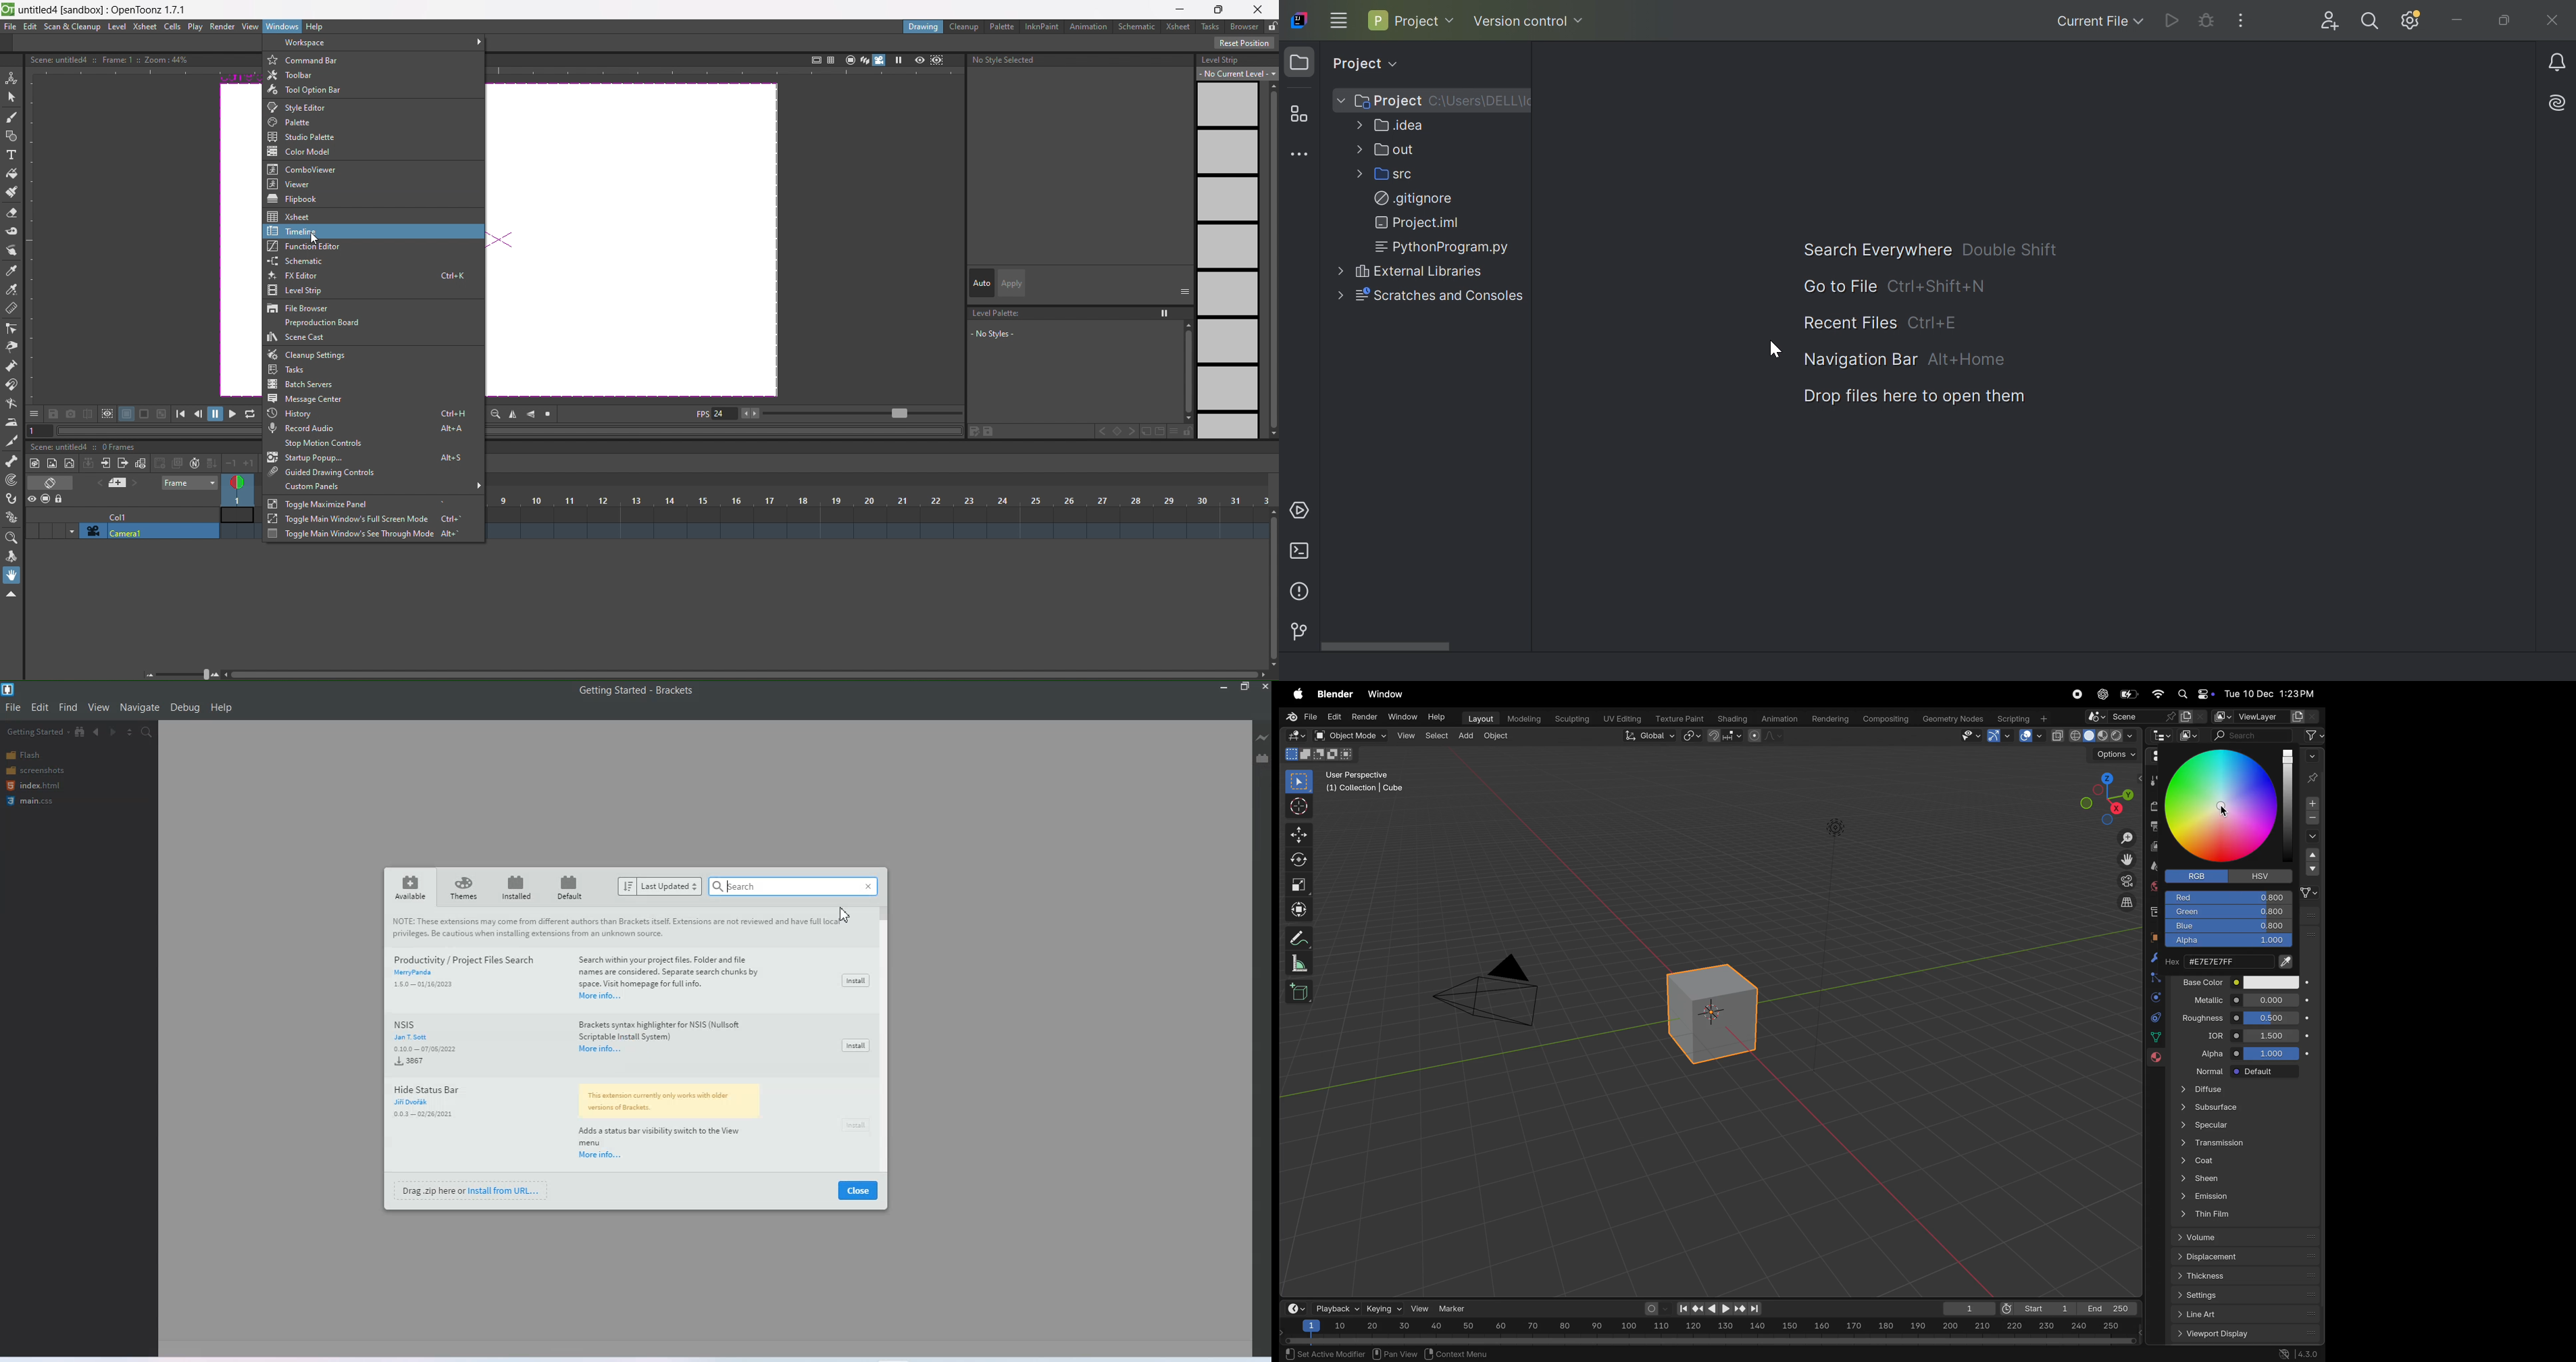  Describe the element at coordinates (550, 414) in the screenshot. I see `reset view` at that location.